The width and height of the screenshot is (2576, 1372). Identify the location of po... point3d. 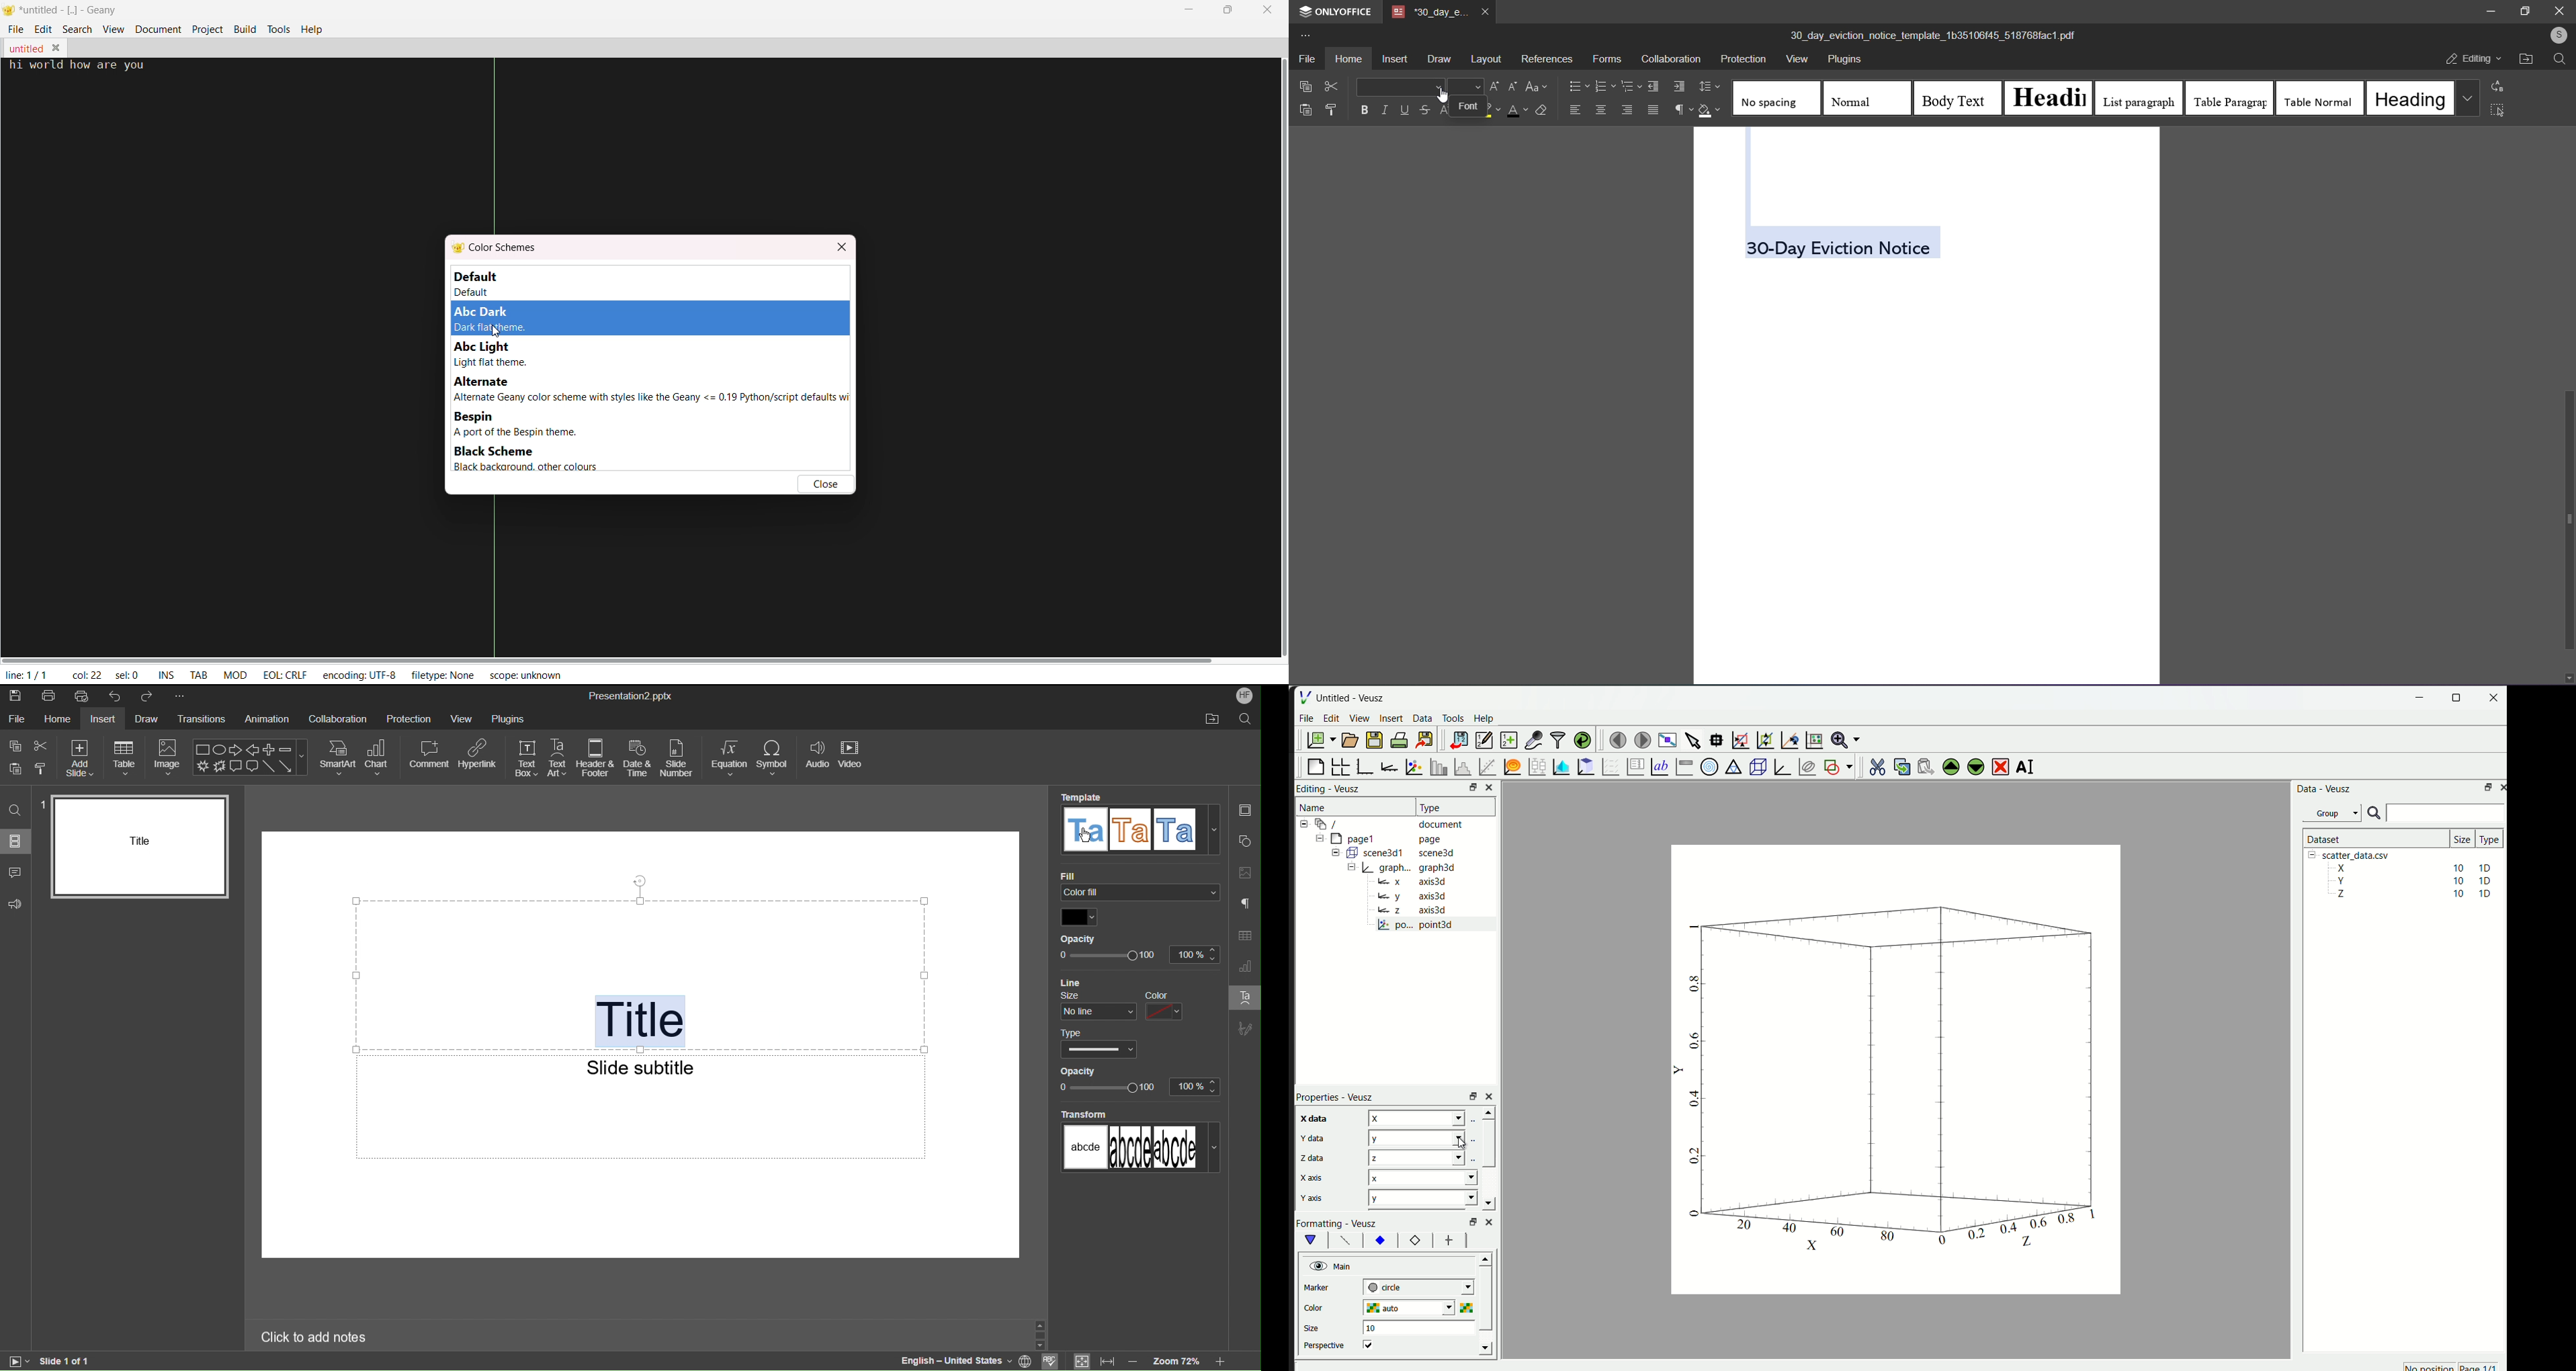
(1417, 925).